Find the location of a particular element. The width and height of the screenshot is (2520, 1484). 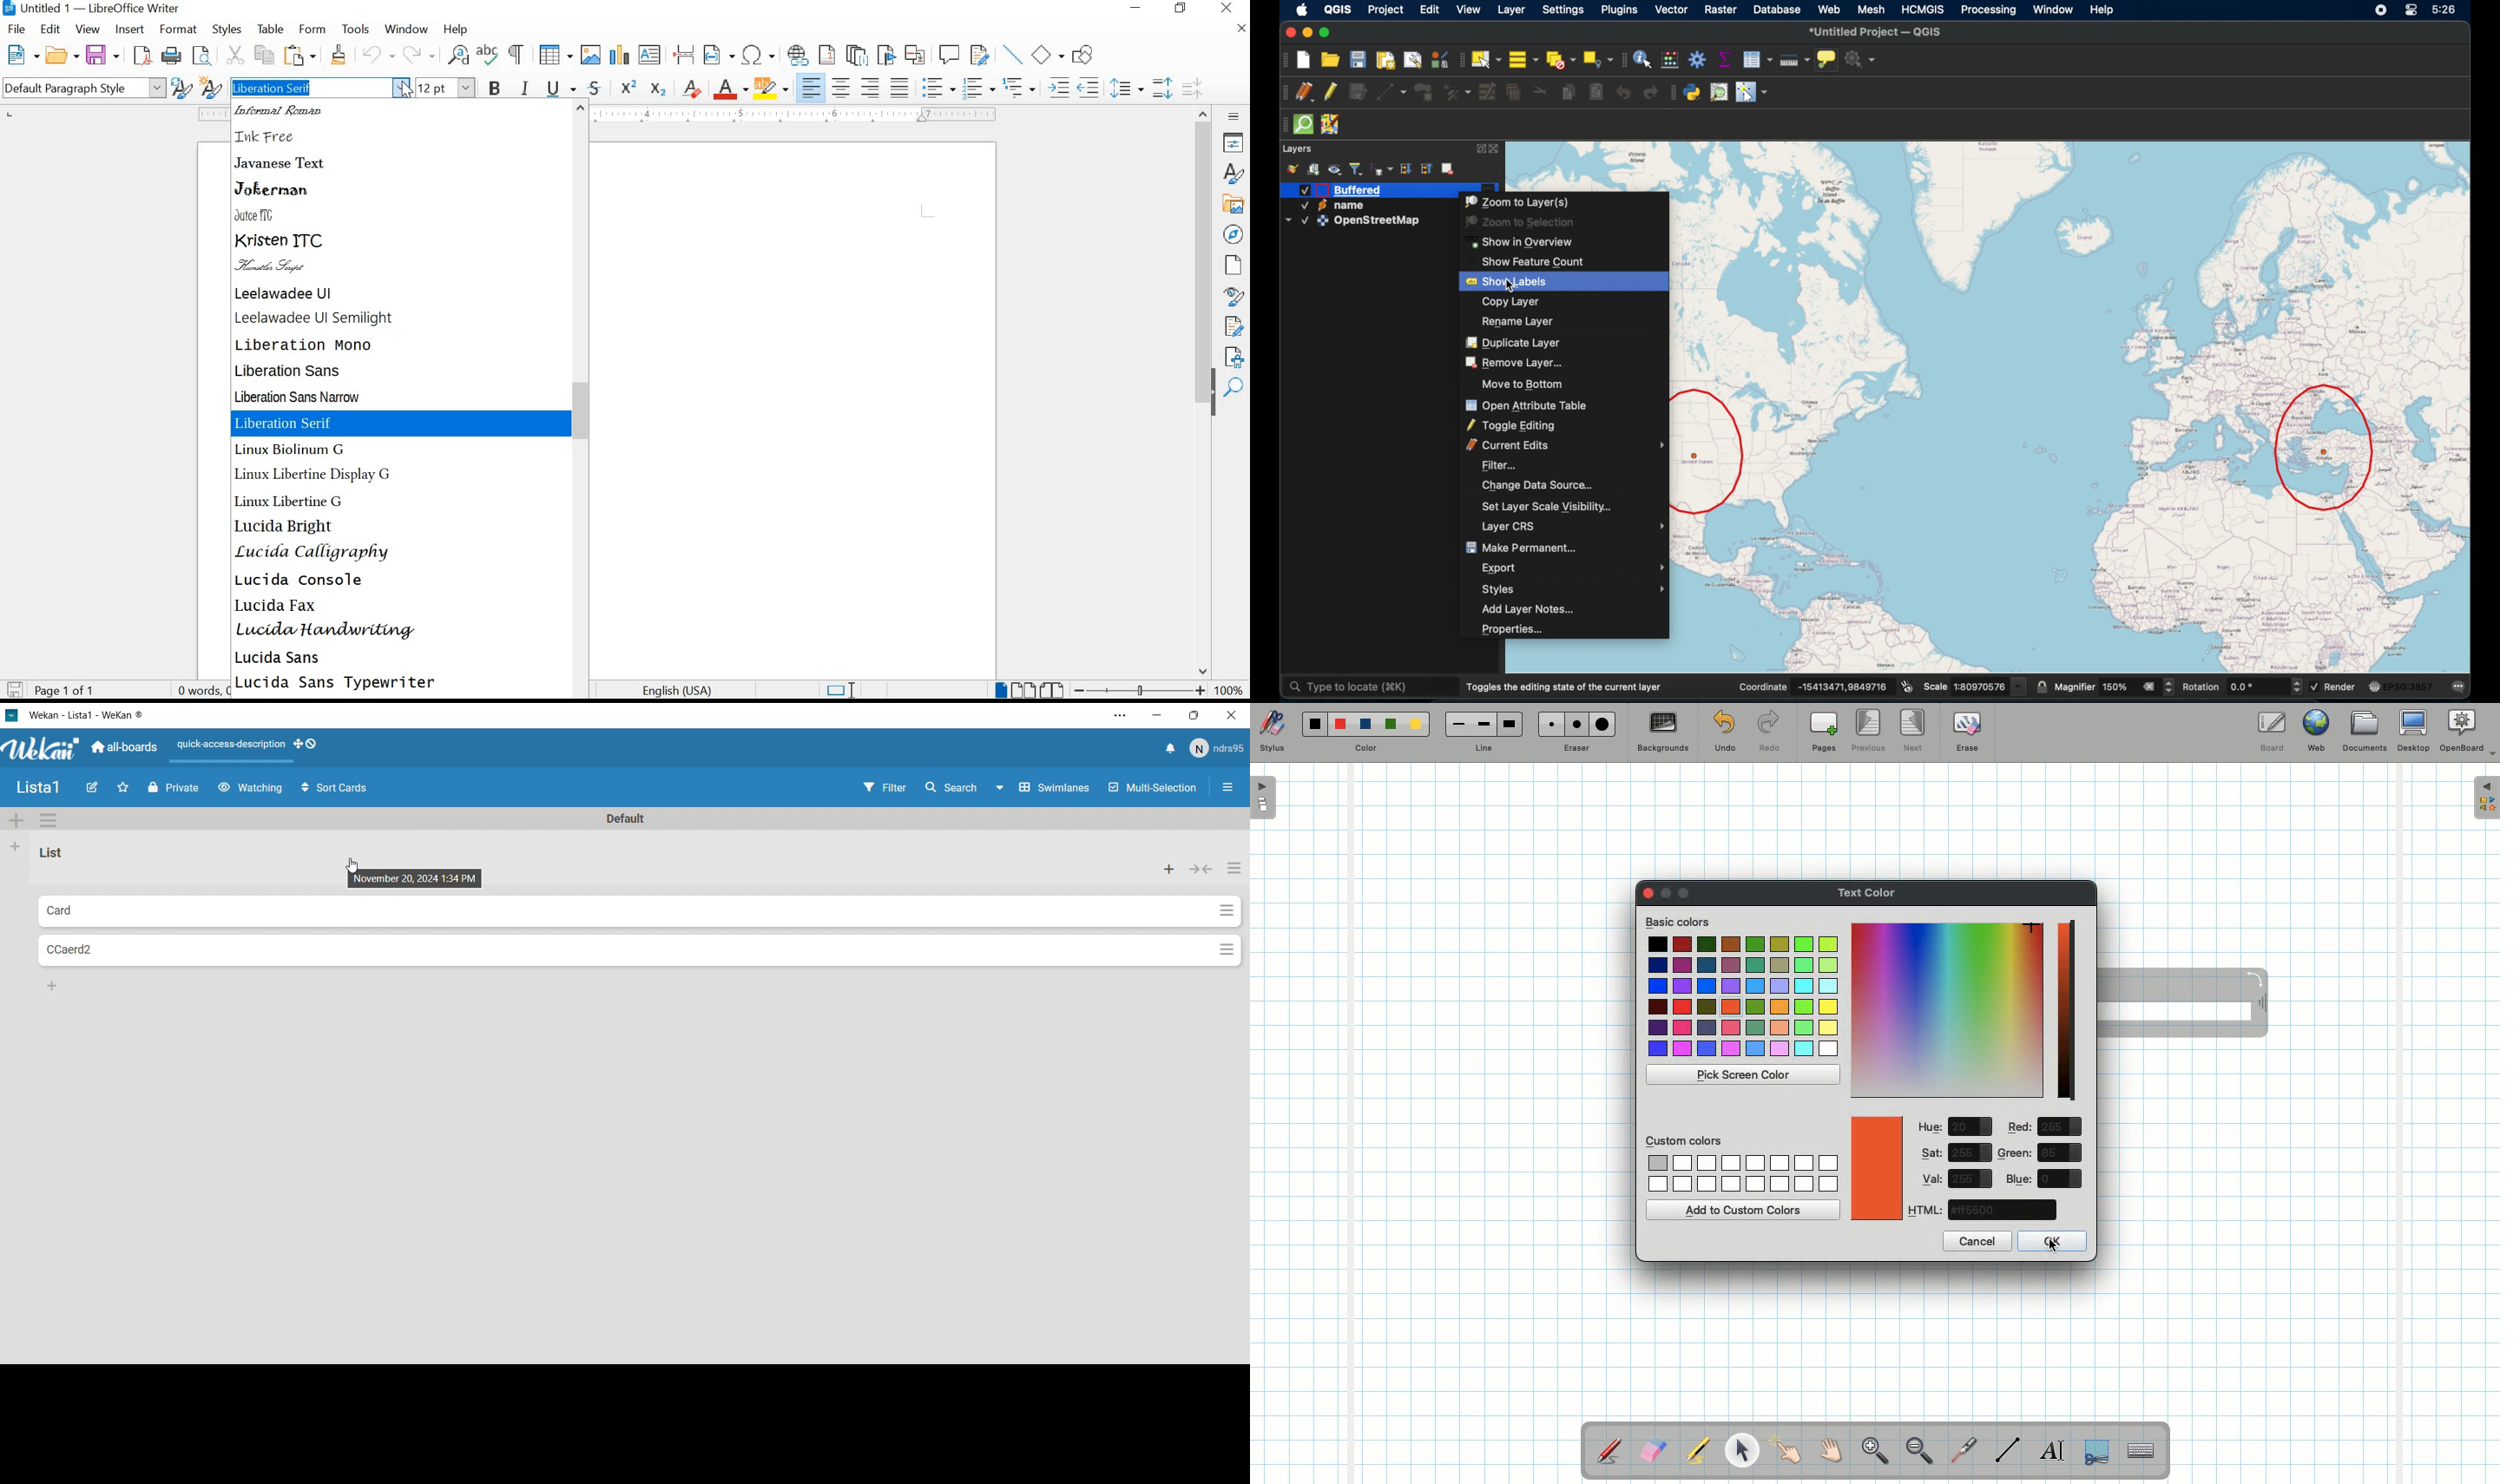

JOKERMAN is located at coordinates (273, 189).